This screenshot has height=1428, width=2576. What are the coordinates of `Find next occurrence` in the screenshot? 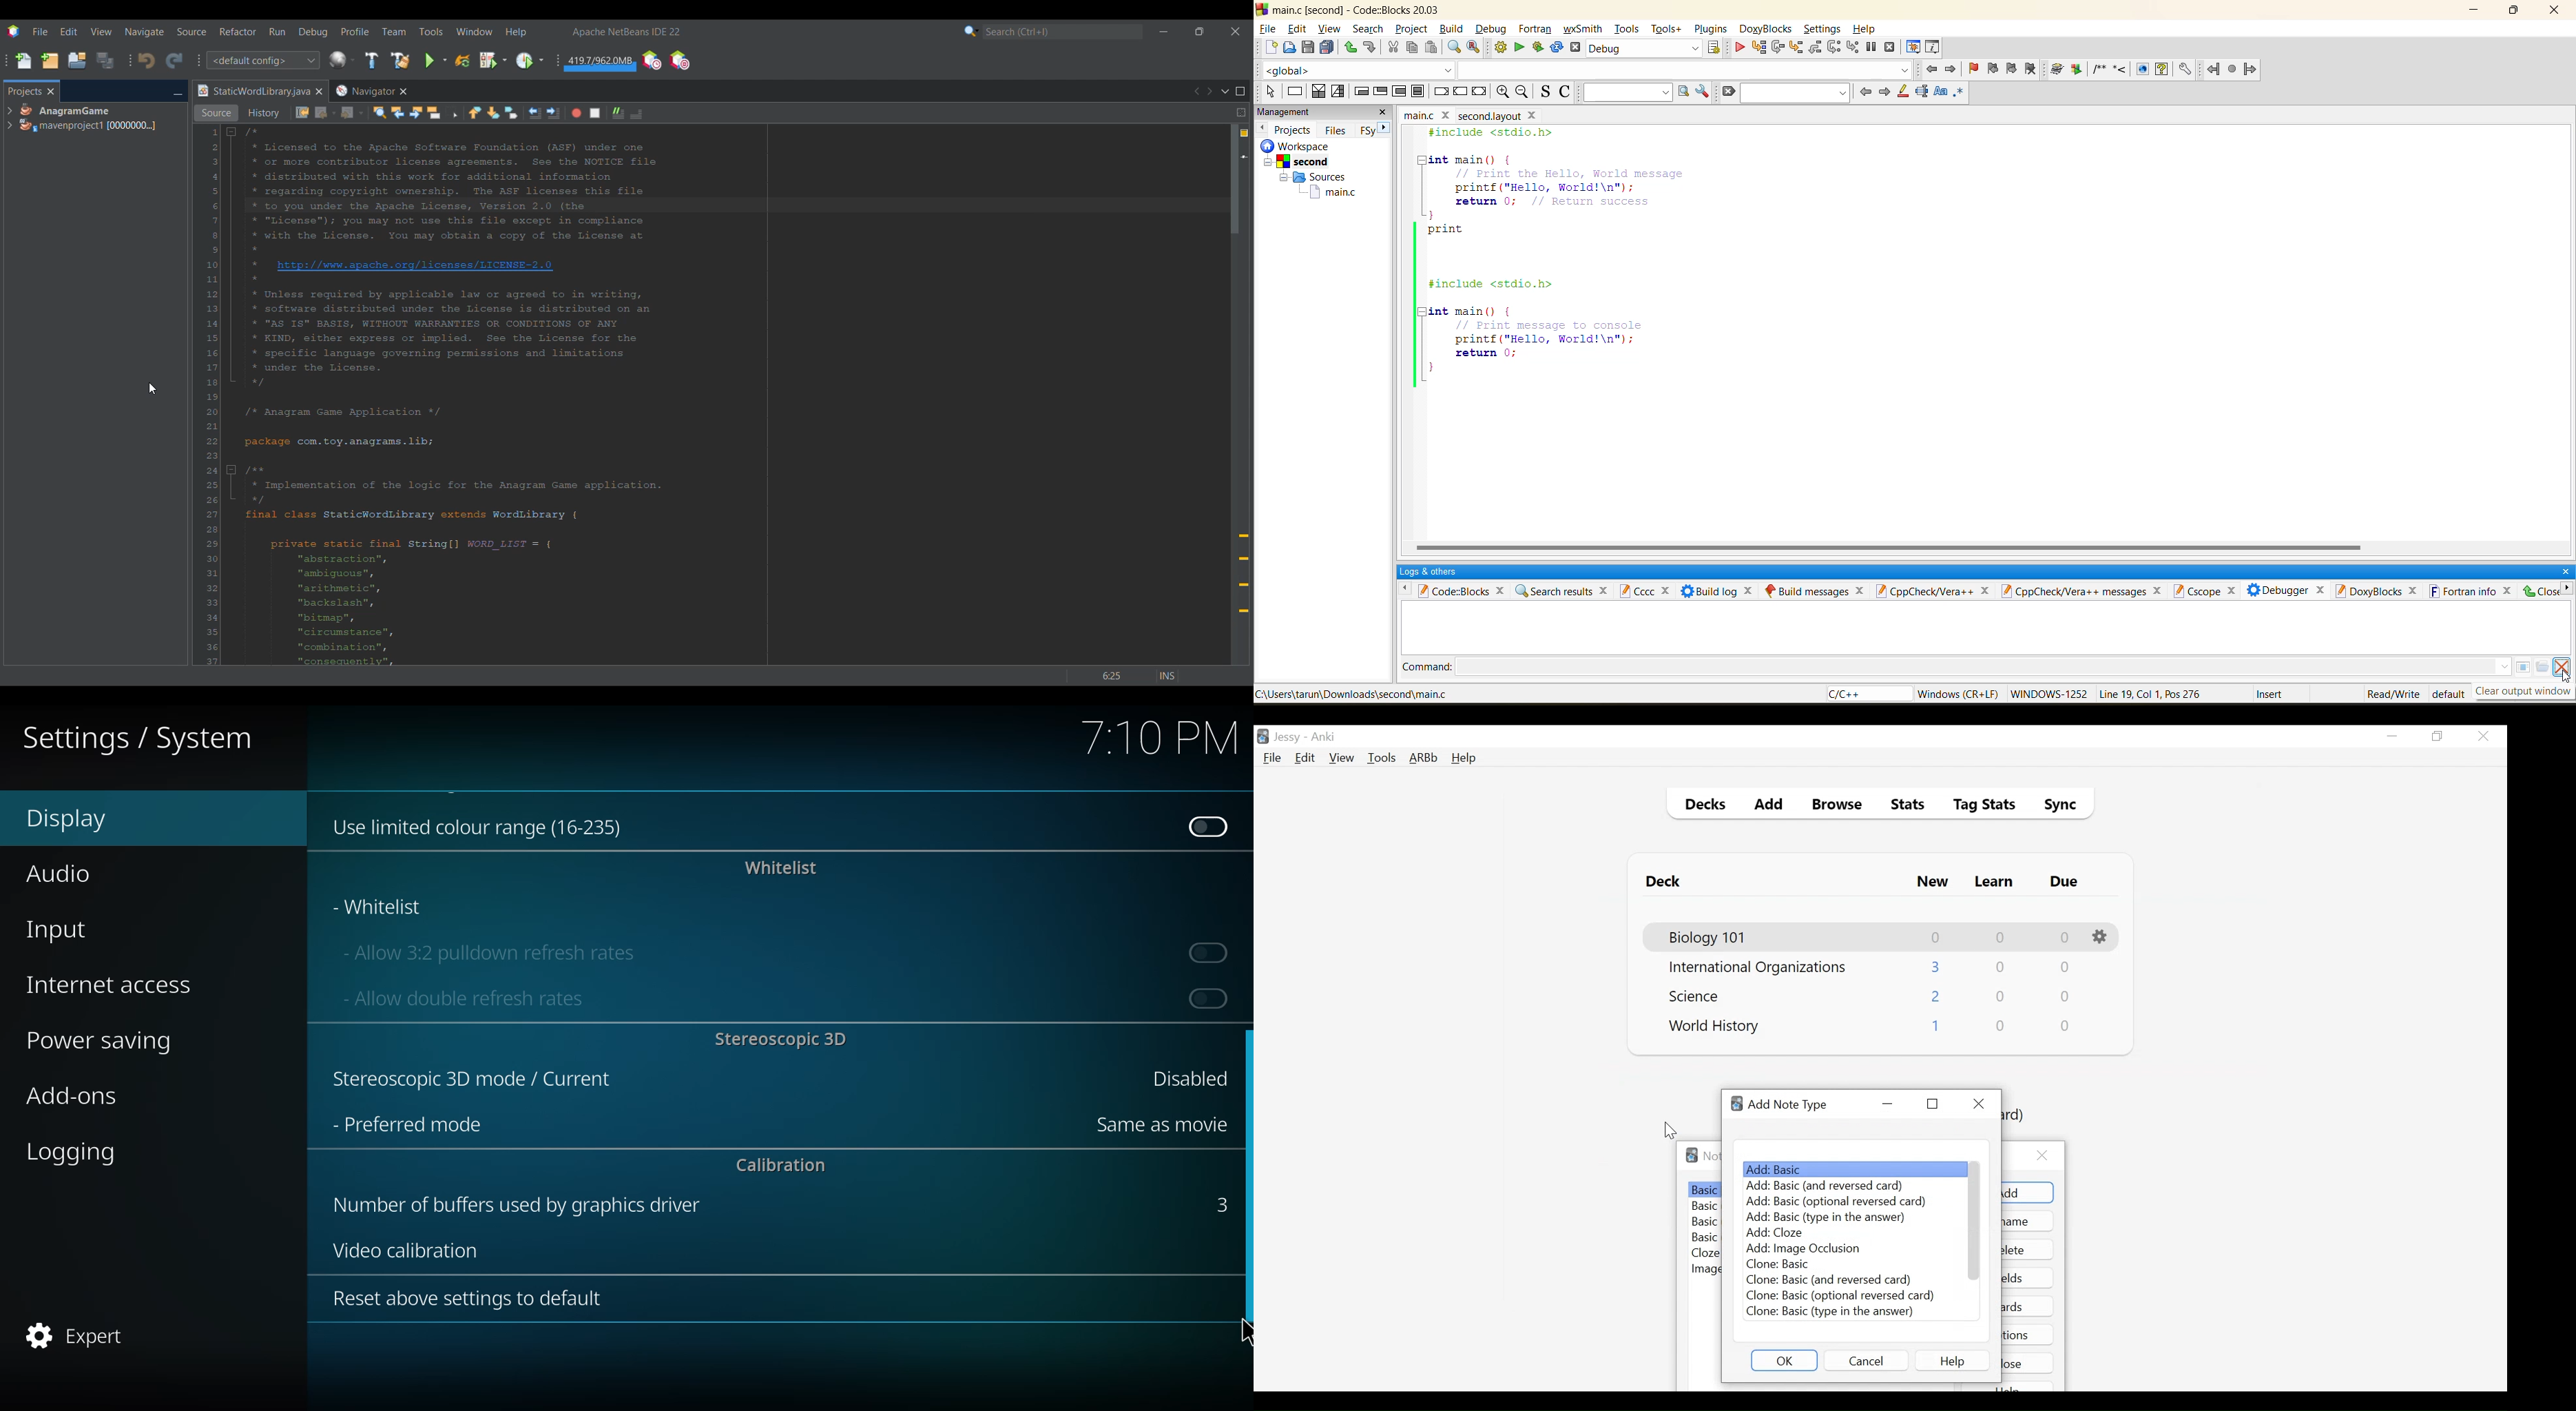 It's located at (416, 112).